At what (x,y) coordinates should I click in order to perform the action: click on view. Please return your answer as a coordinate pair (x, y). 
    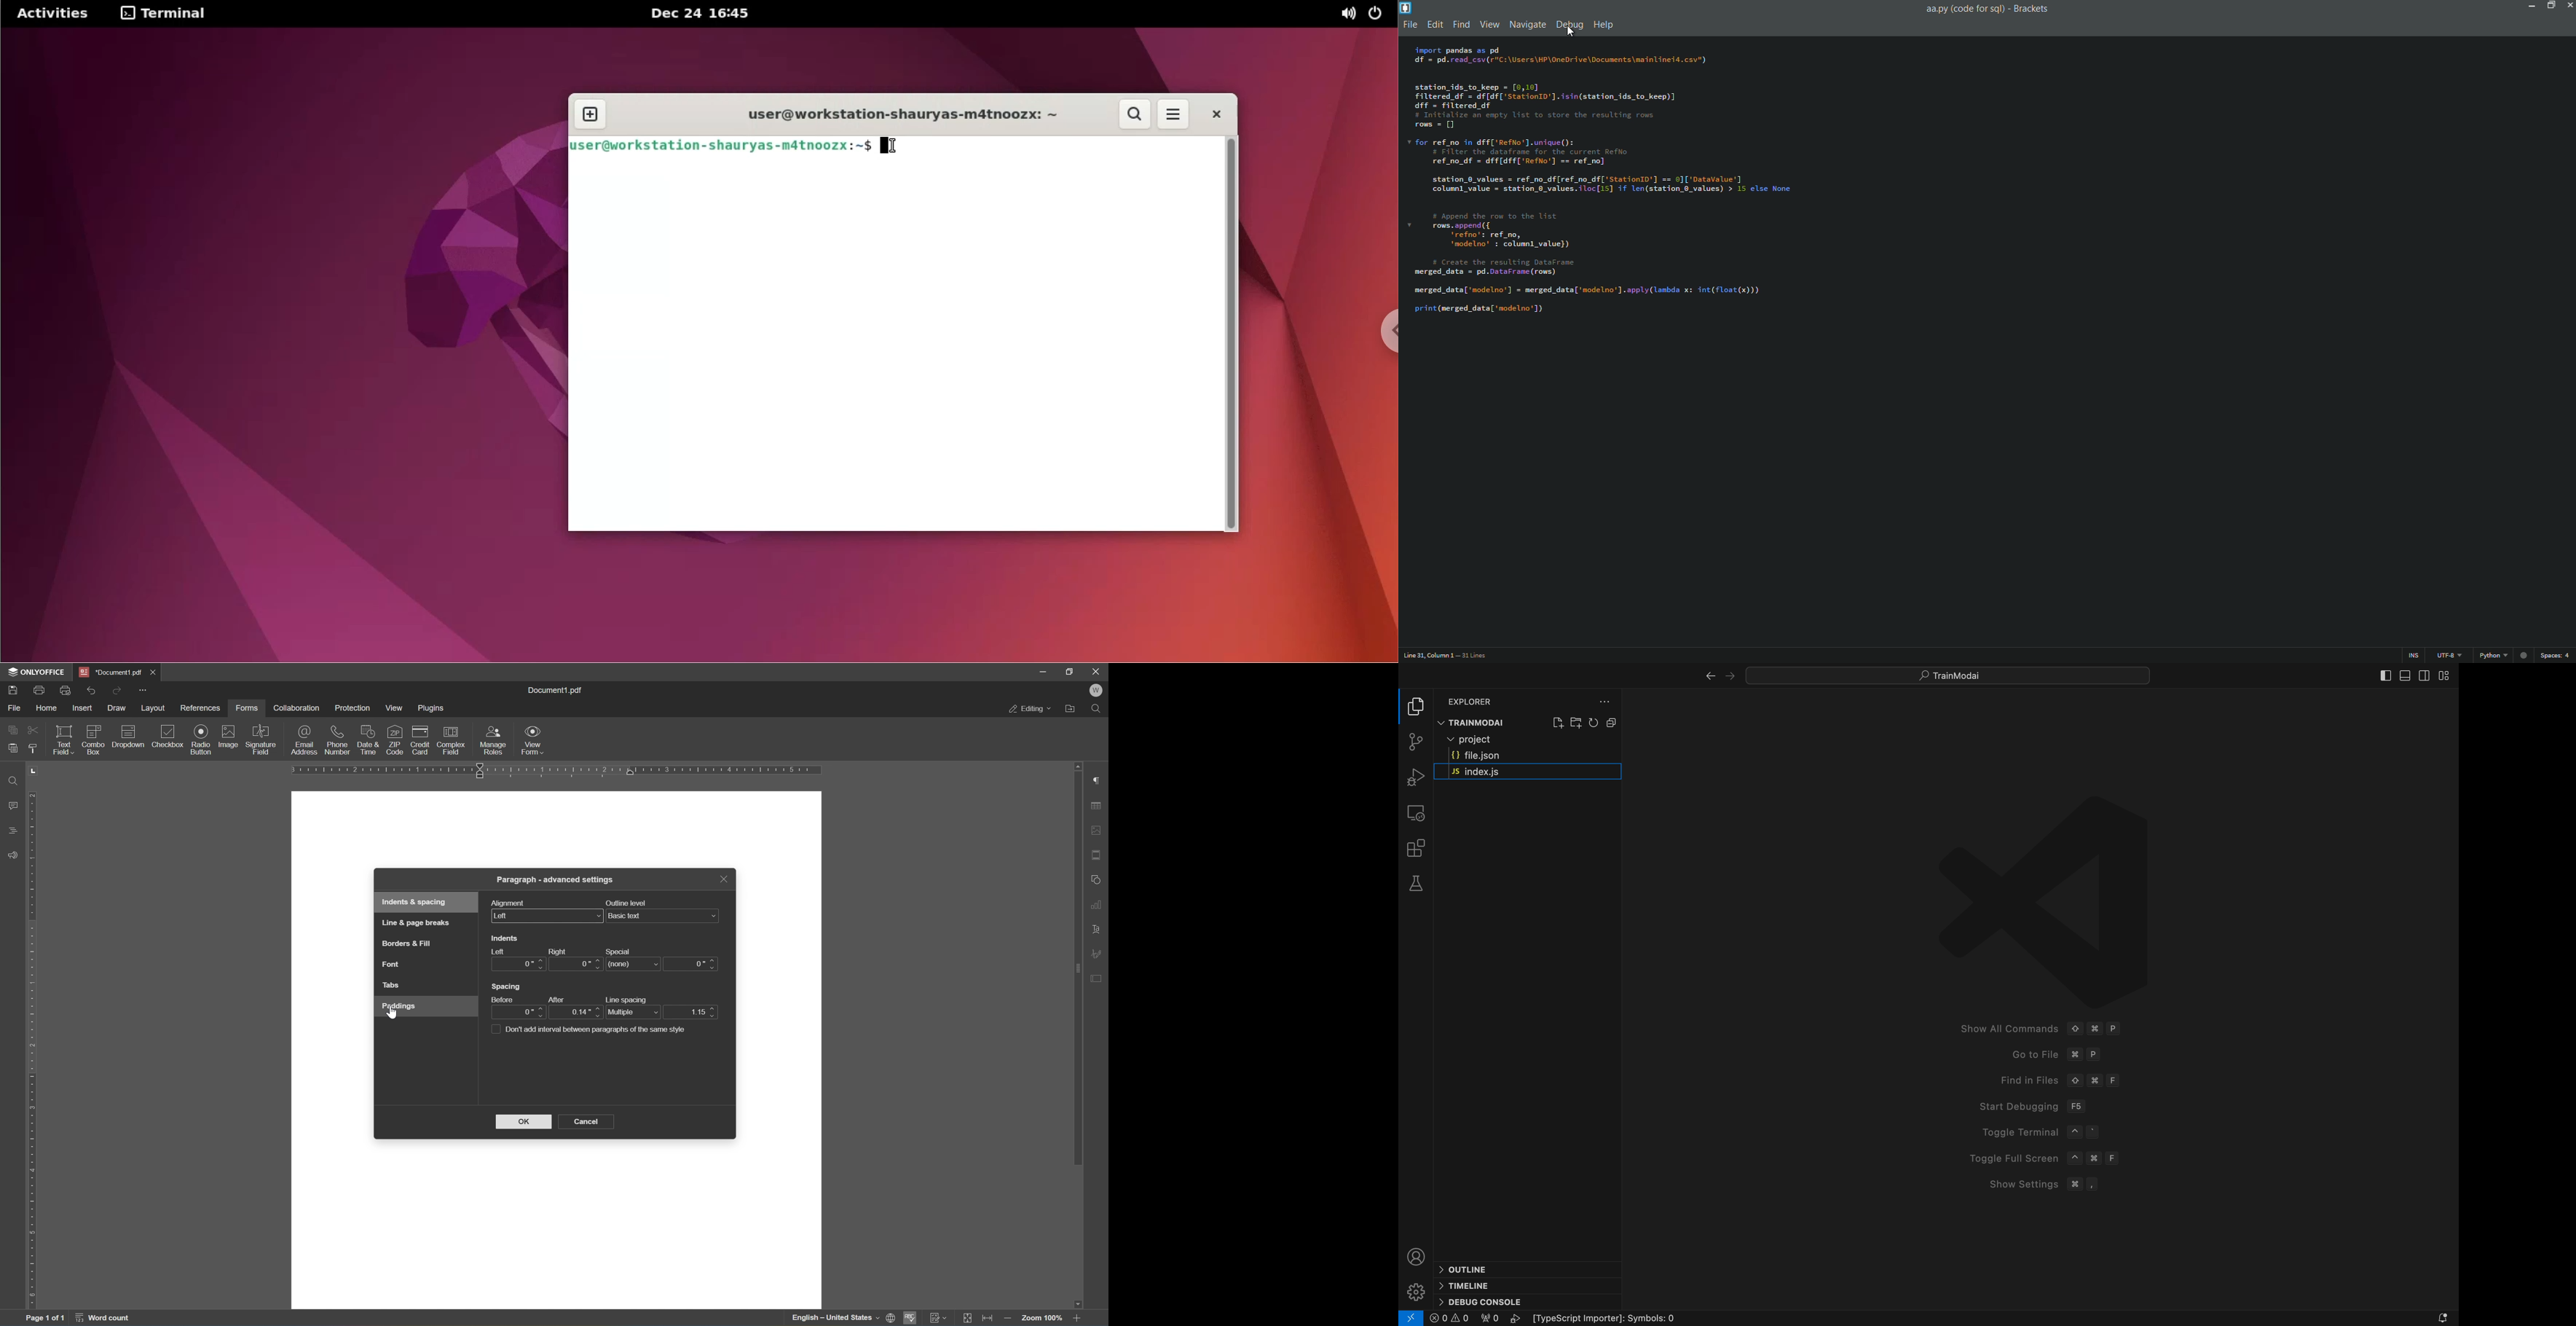
    Looking at the image, I should click on (397, 708).